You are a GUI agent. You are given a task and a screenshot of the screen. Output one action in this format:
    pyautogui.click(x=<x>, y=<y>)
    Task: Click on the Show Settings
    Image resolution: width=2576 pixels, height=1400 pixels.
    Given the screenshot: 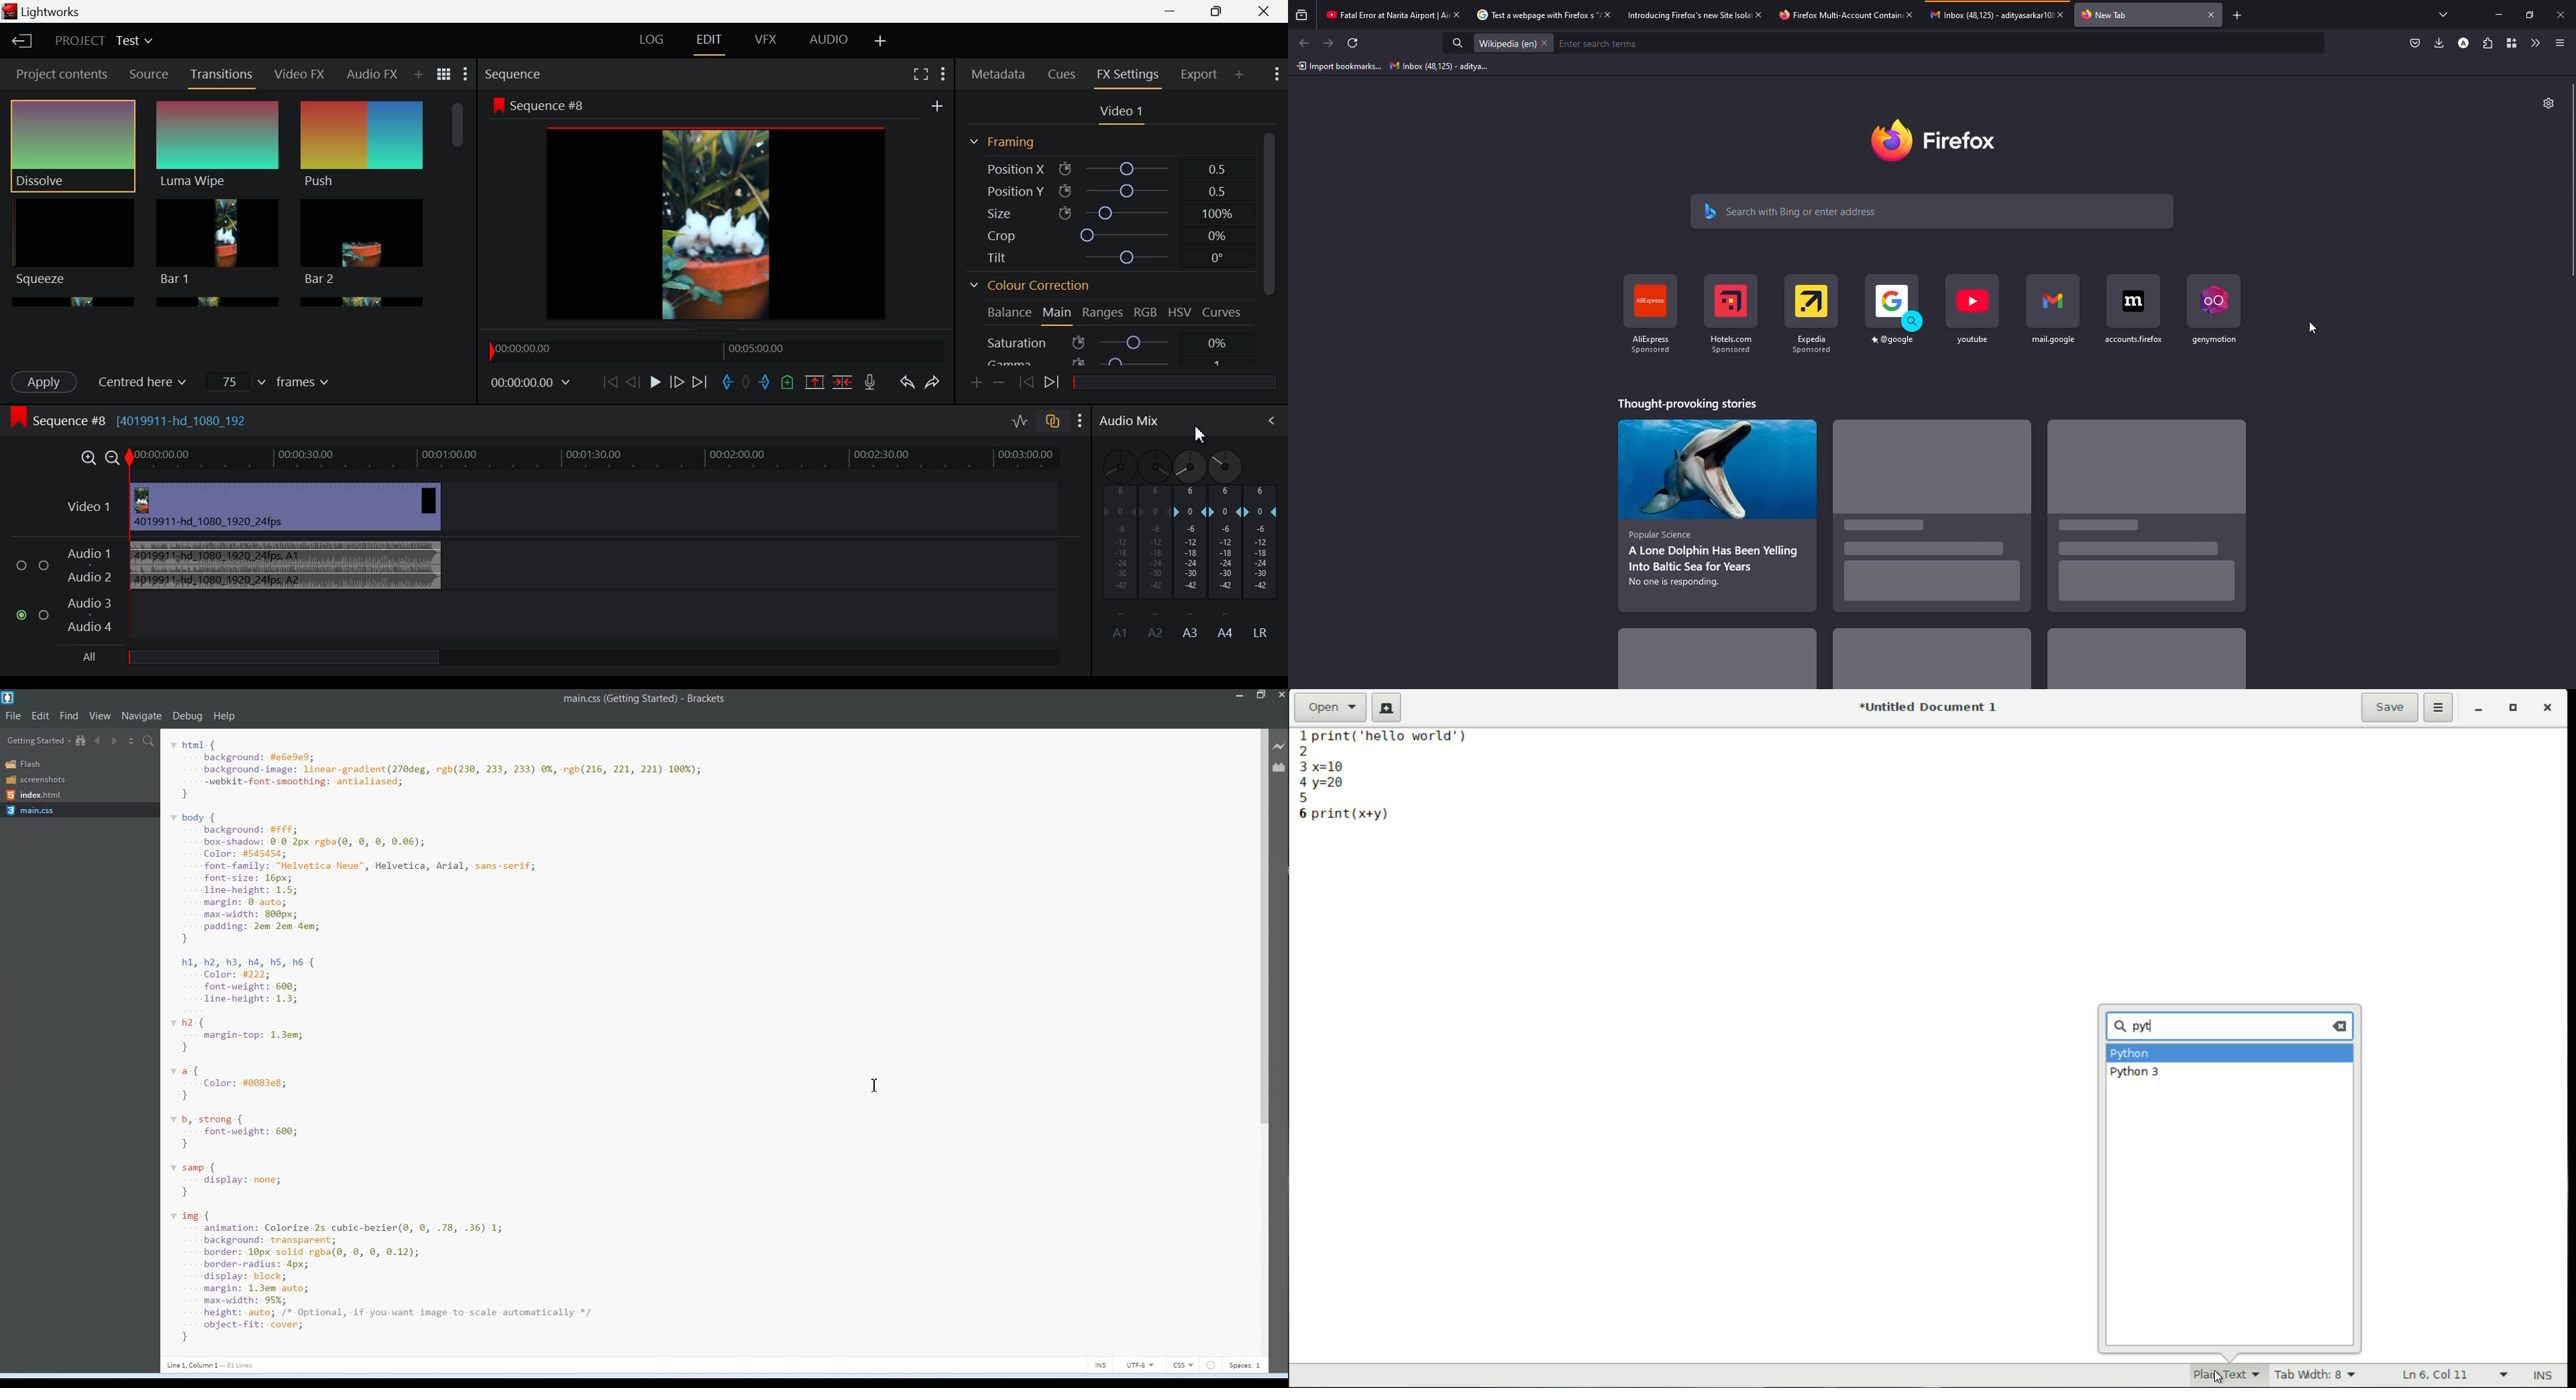 What is the action you would take?
    pyautogui.click(x=1276, y=76)
    